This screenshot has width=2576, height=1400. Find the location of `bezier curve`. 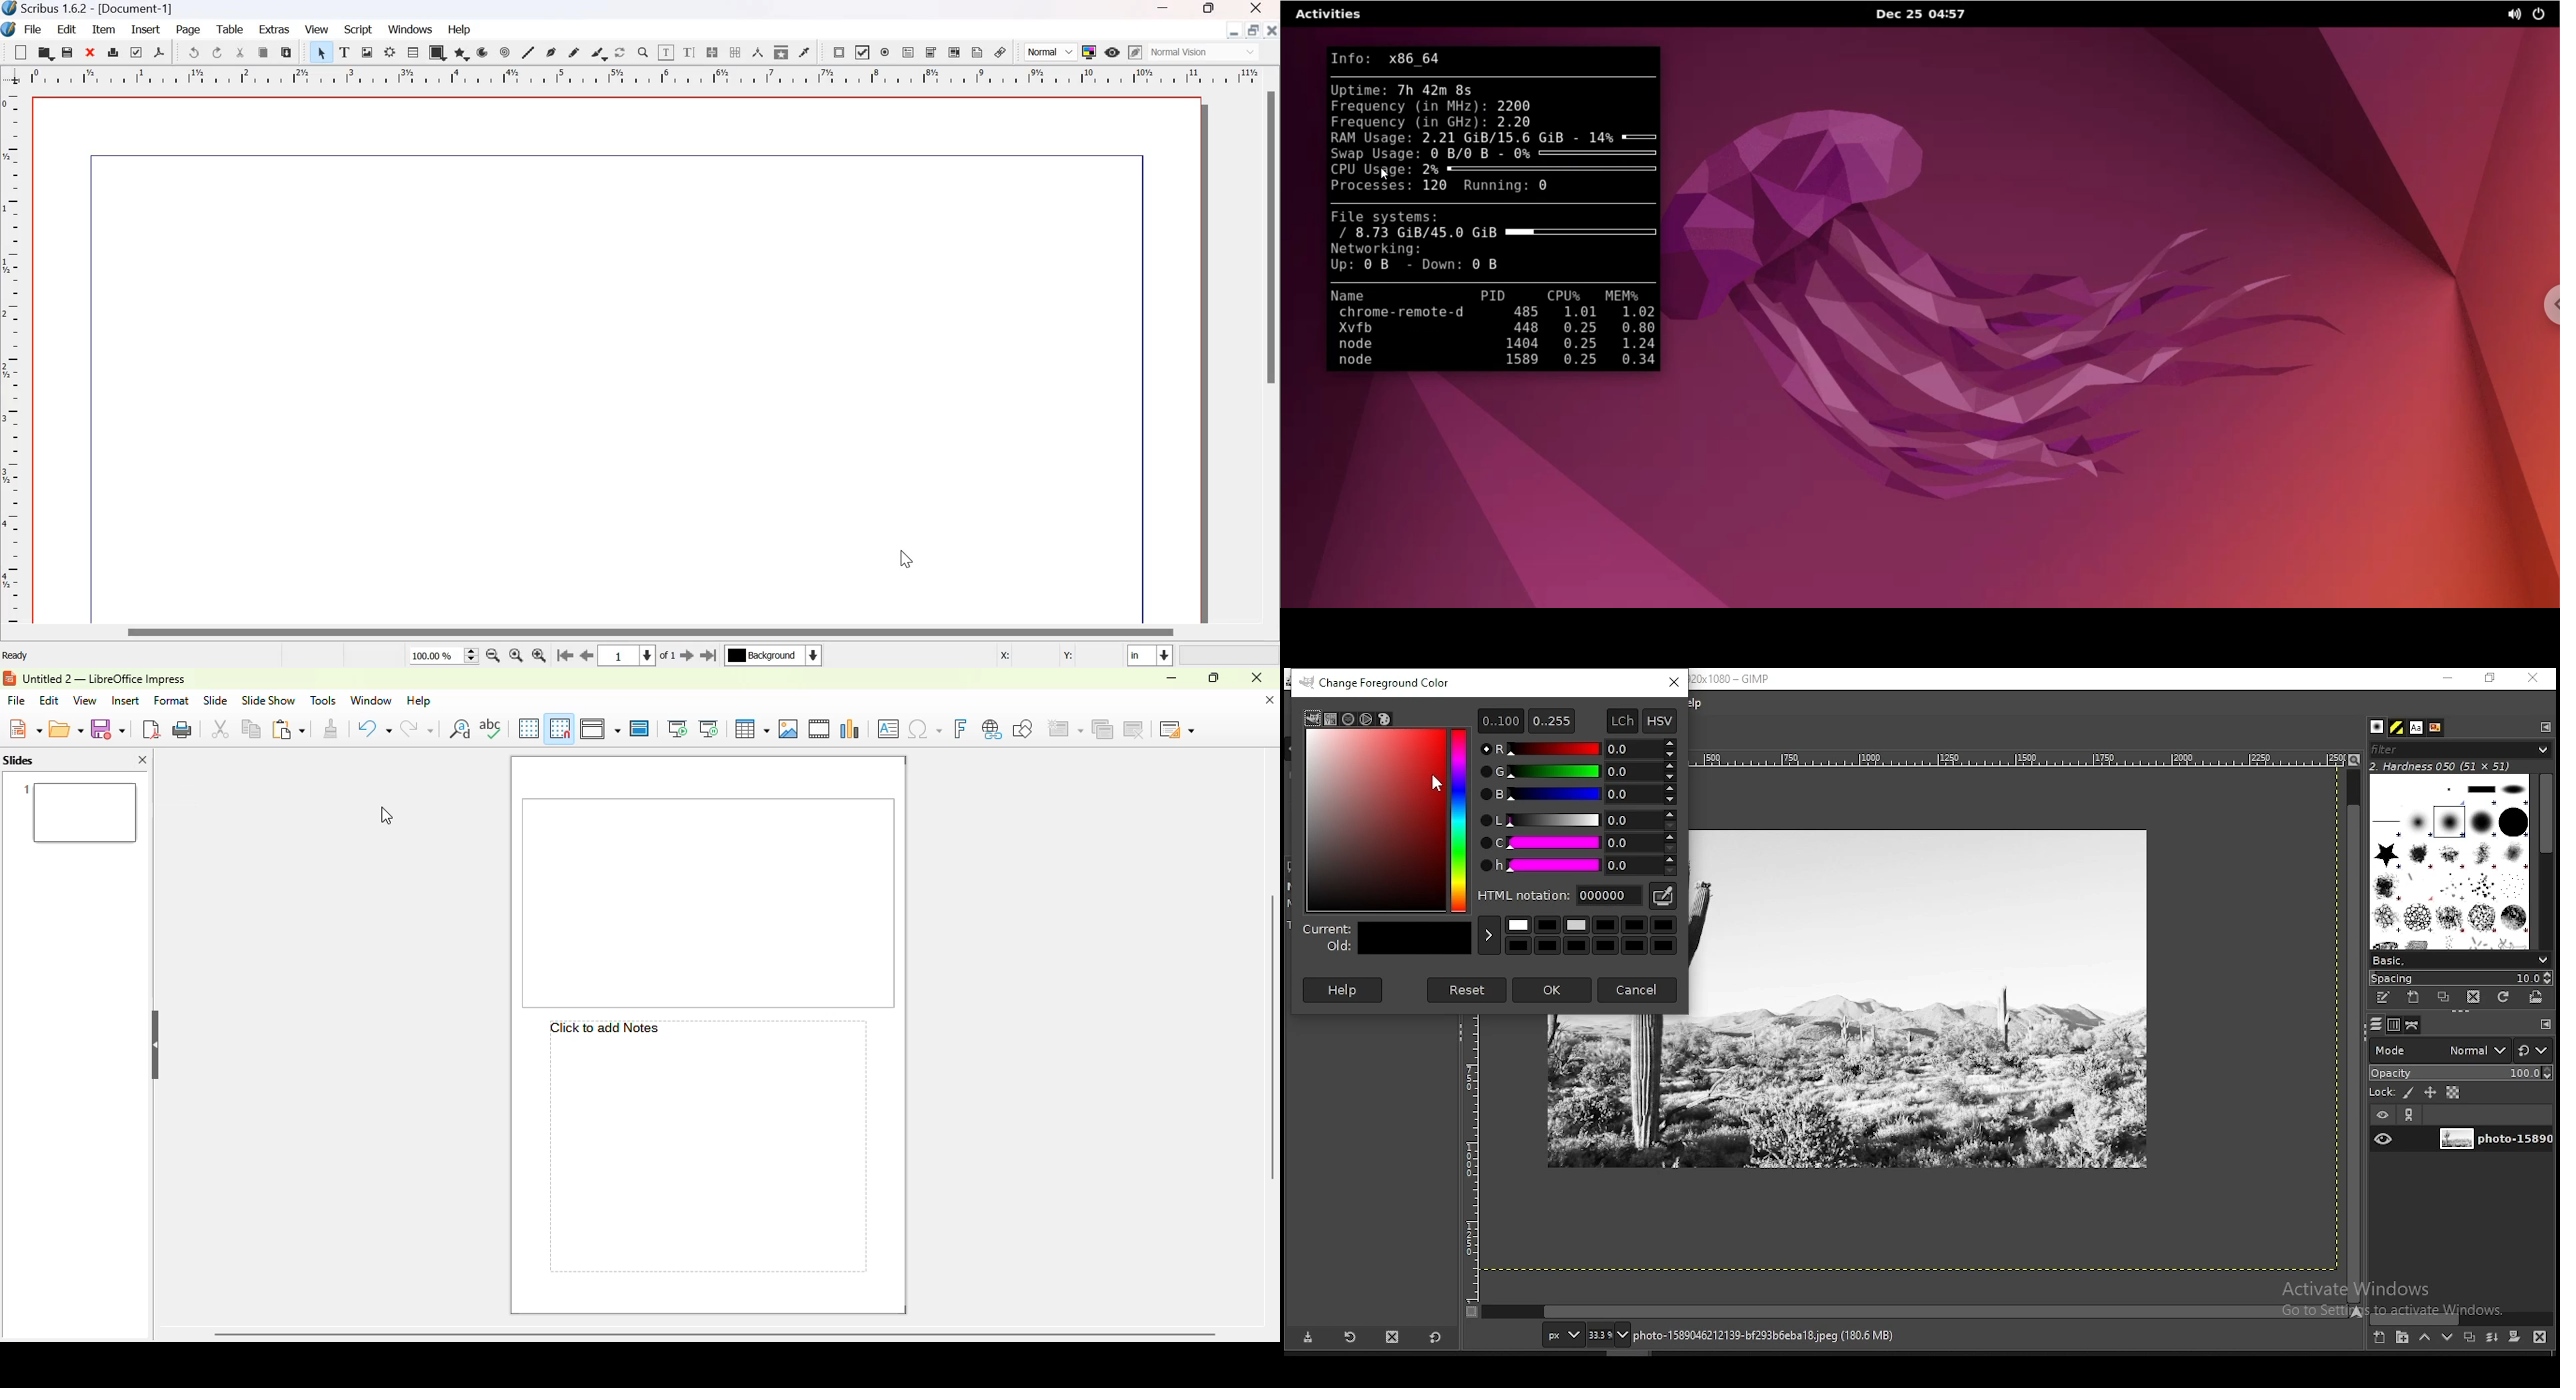

bezier curve is located at coordinates (553, 52).